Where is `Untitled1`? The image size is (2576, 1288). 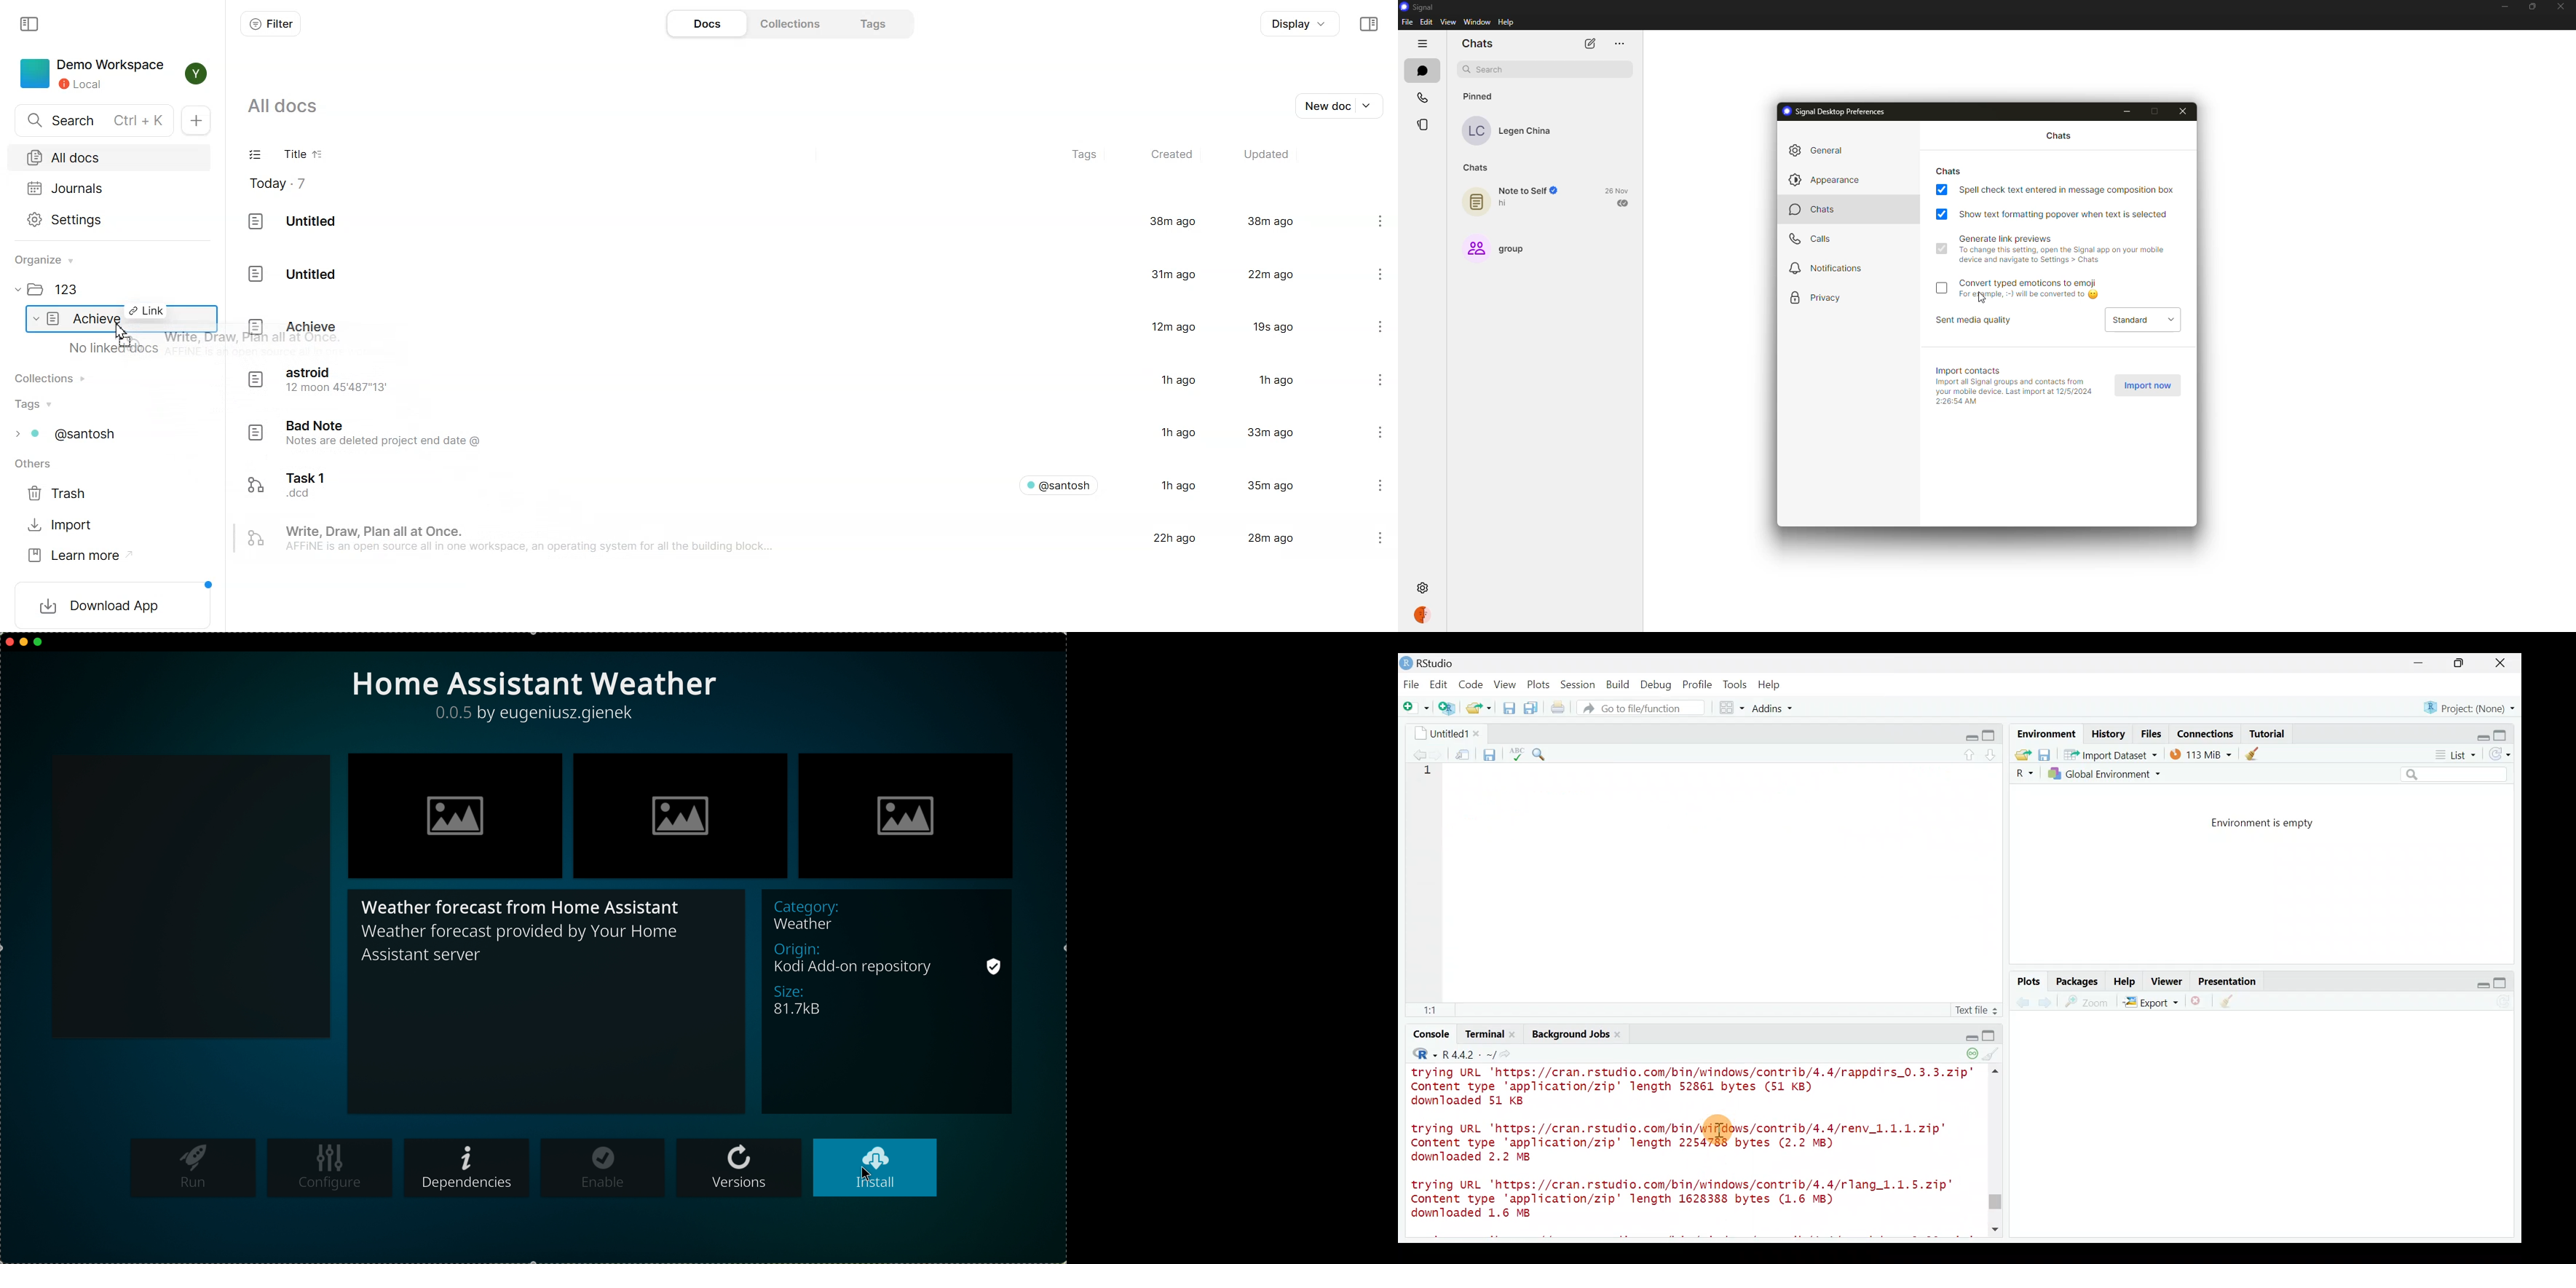 Untitled1 is located at coordinates (1446, 733).